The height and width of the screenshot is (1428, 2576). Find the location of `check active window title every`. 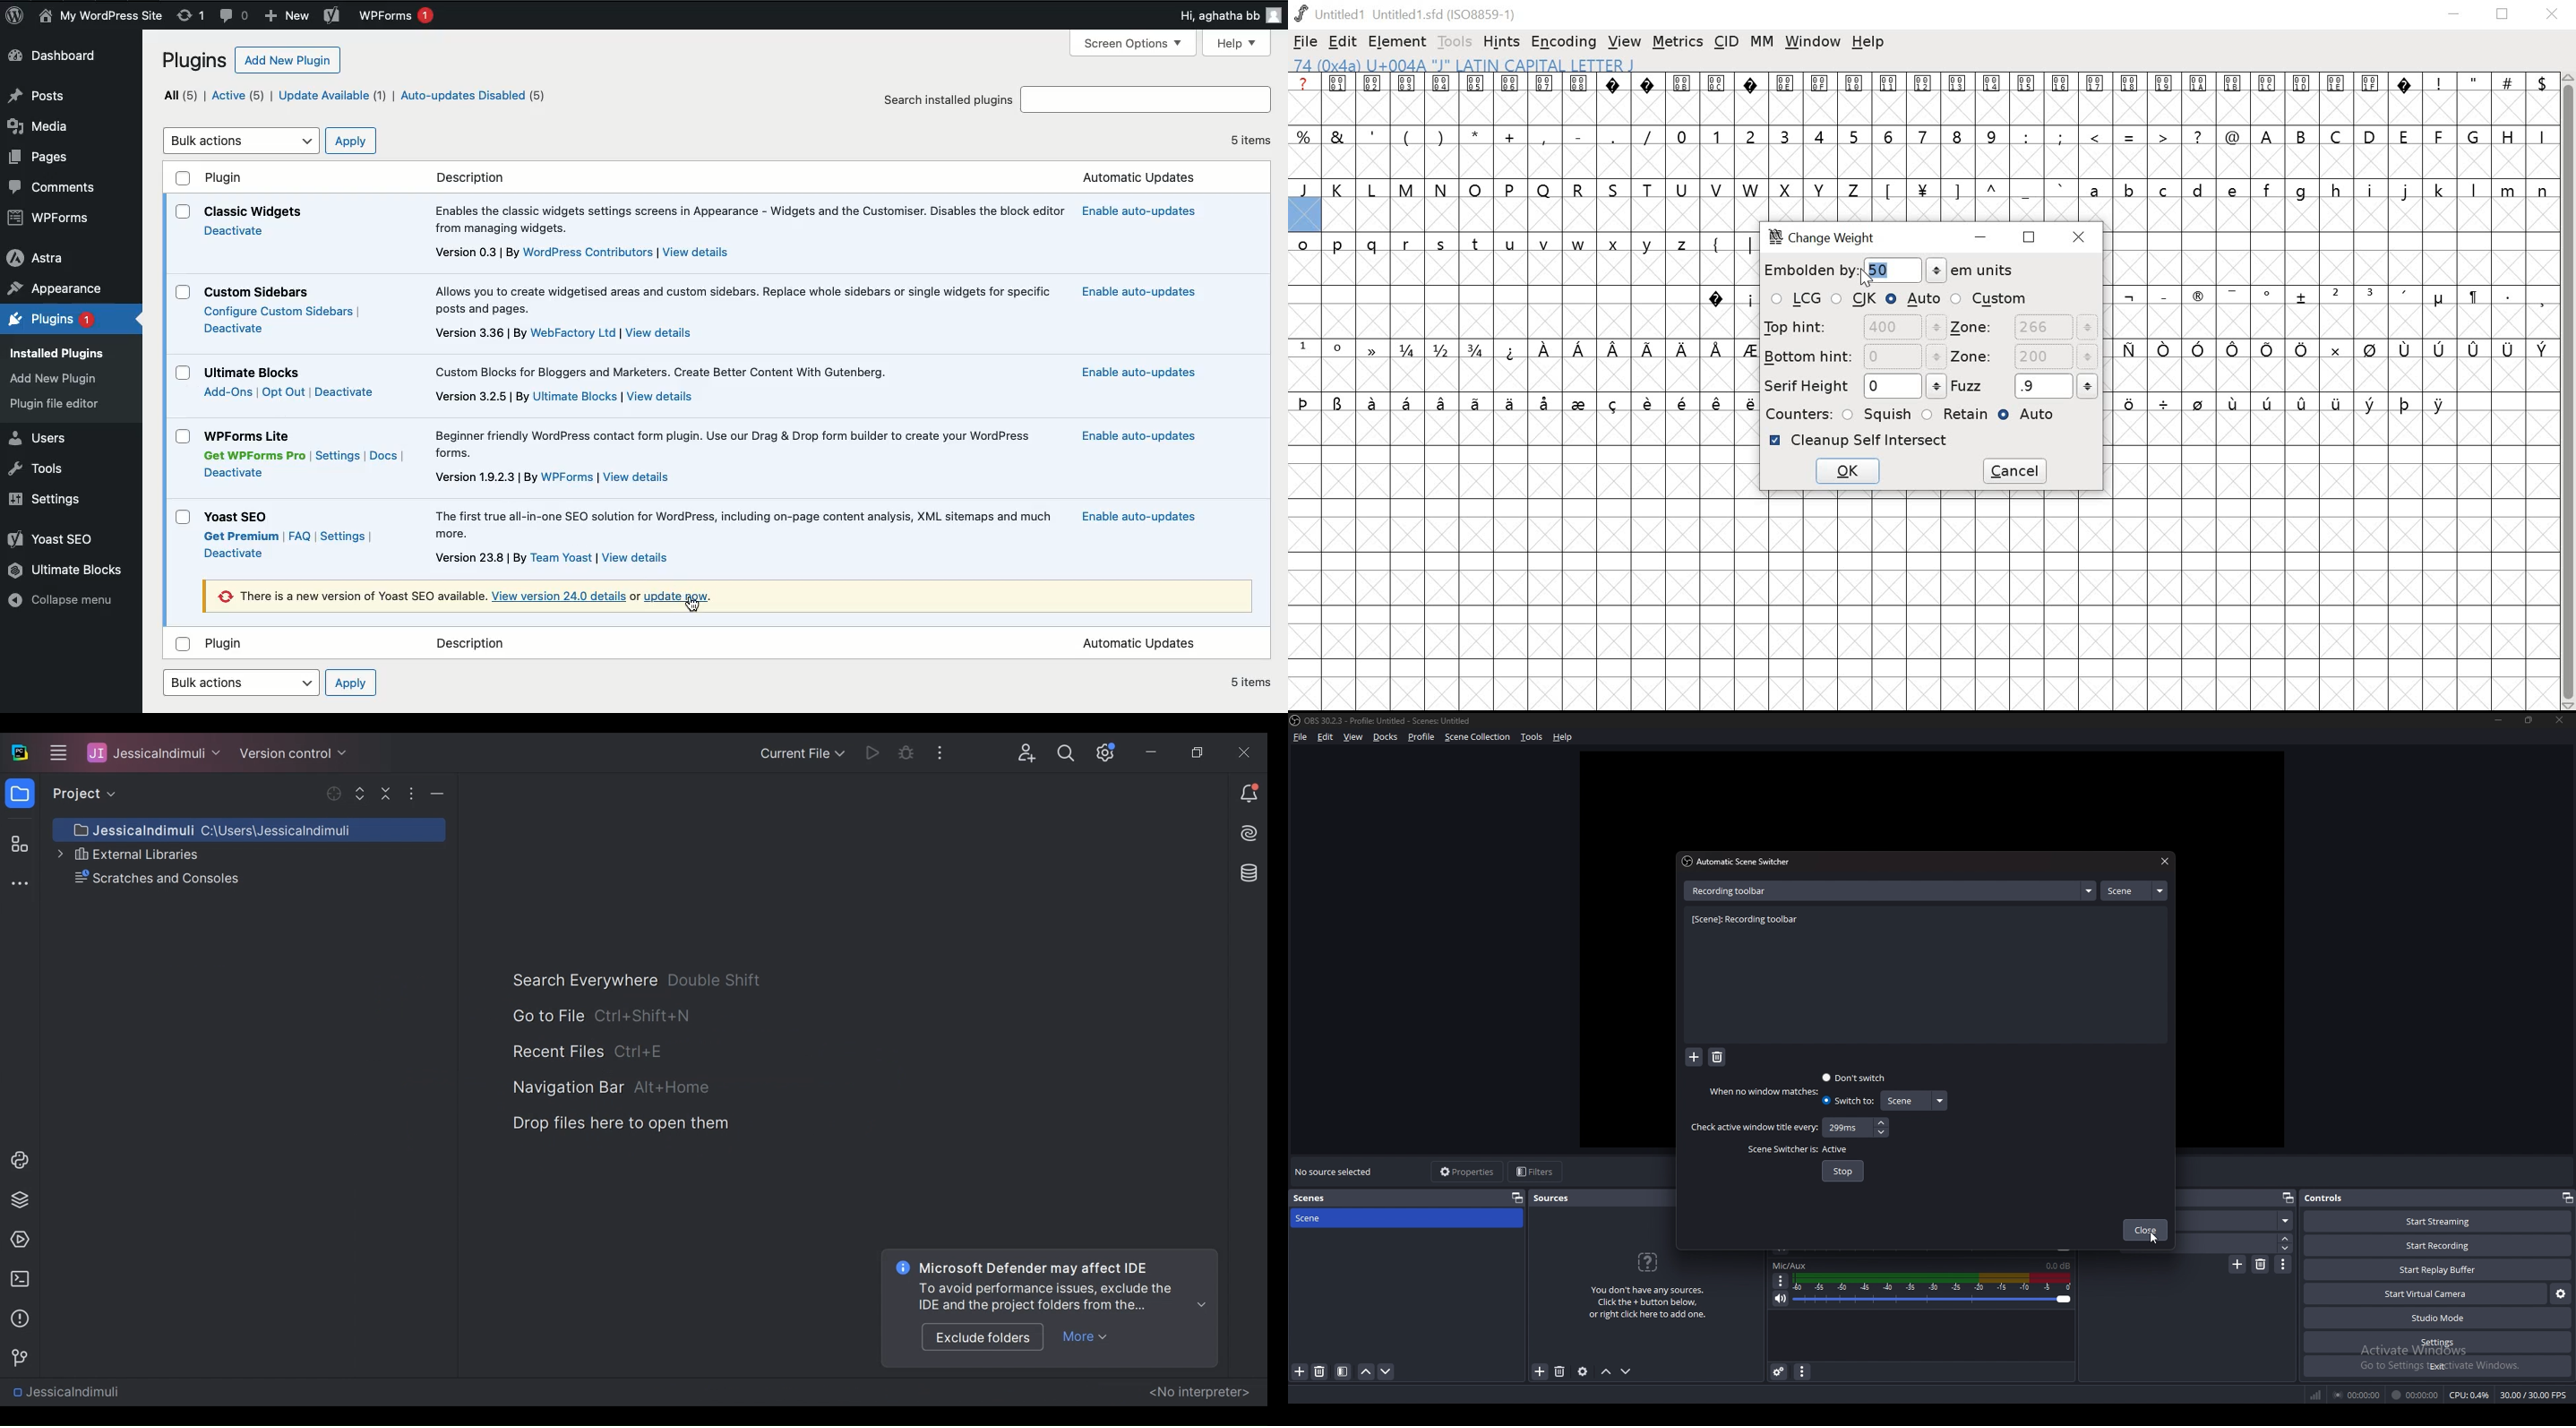

check active window title every is located at coordinates (1754, 1128).